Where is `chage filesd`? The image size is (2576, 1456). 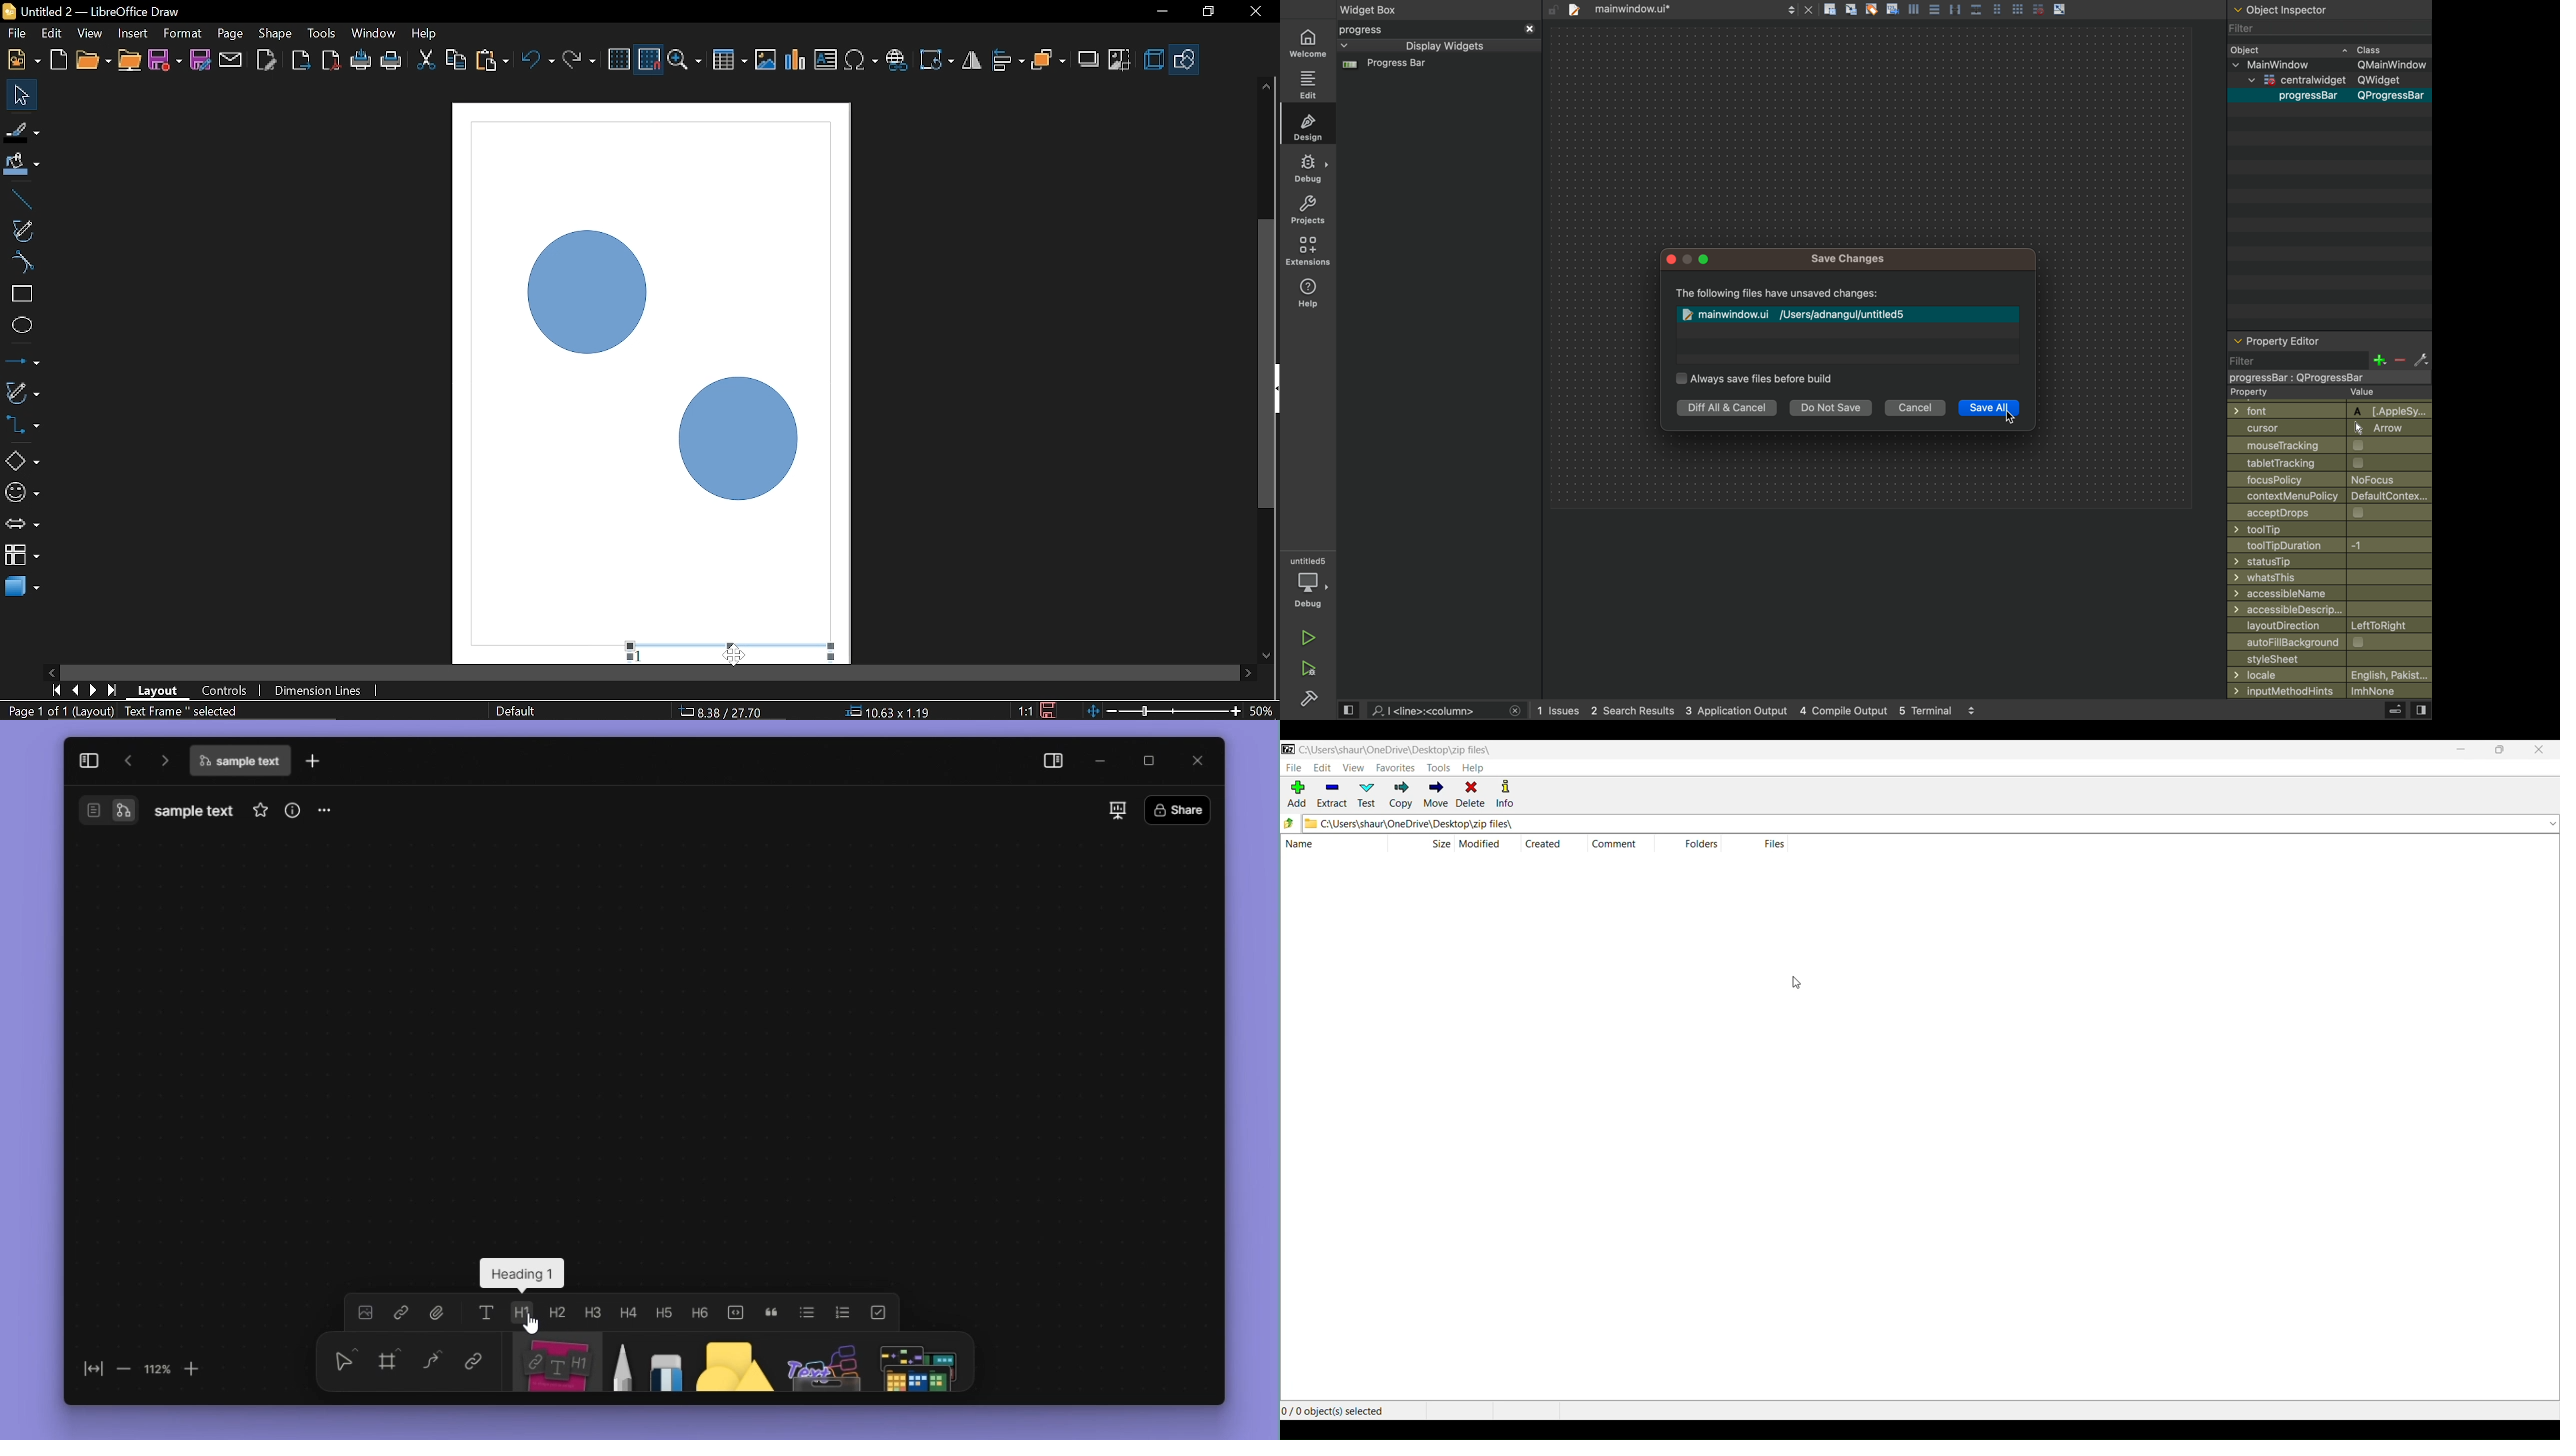
chage filesd is located at coordinates (1851, 310).